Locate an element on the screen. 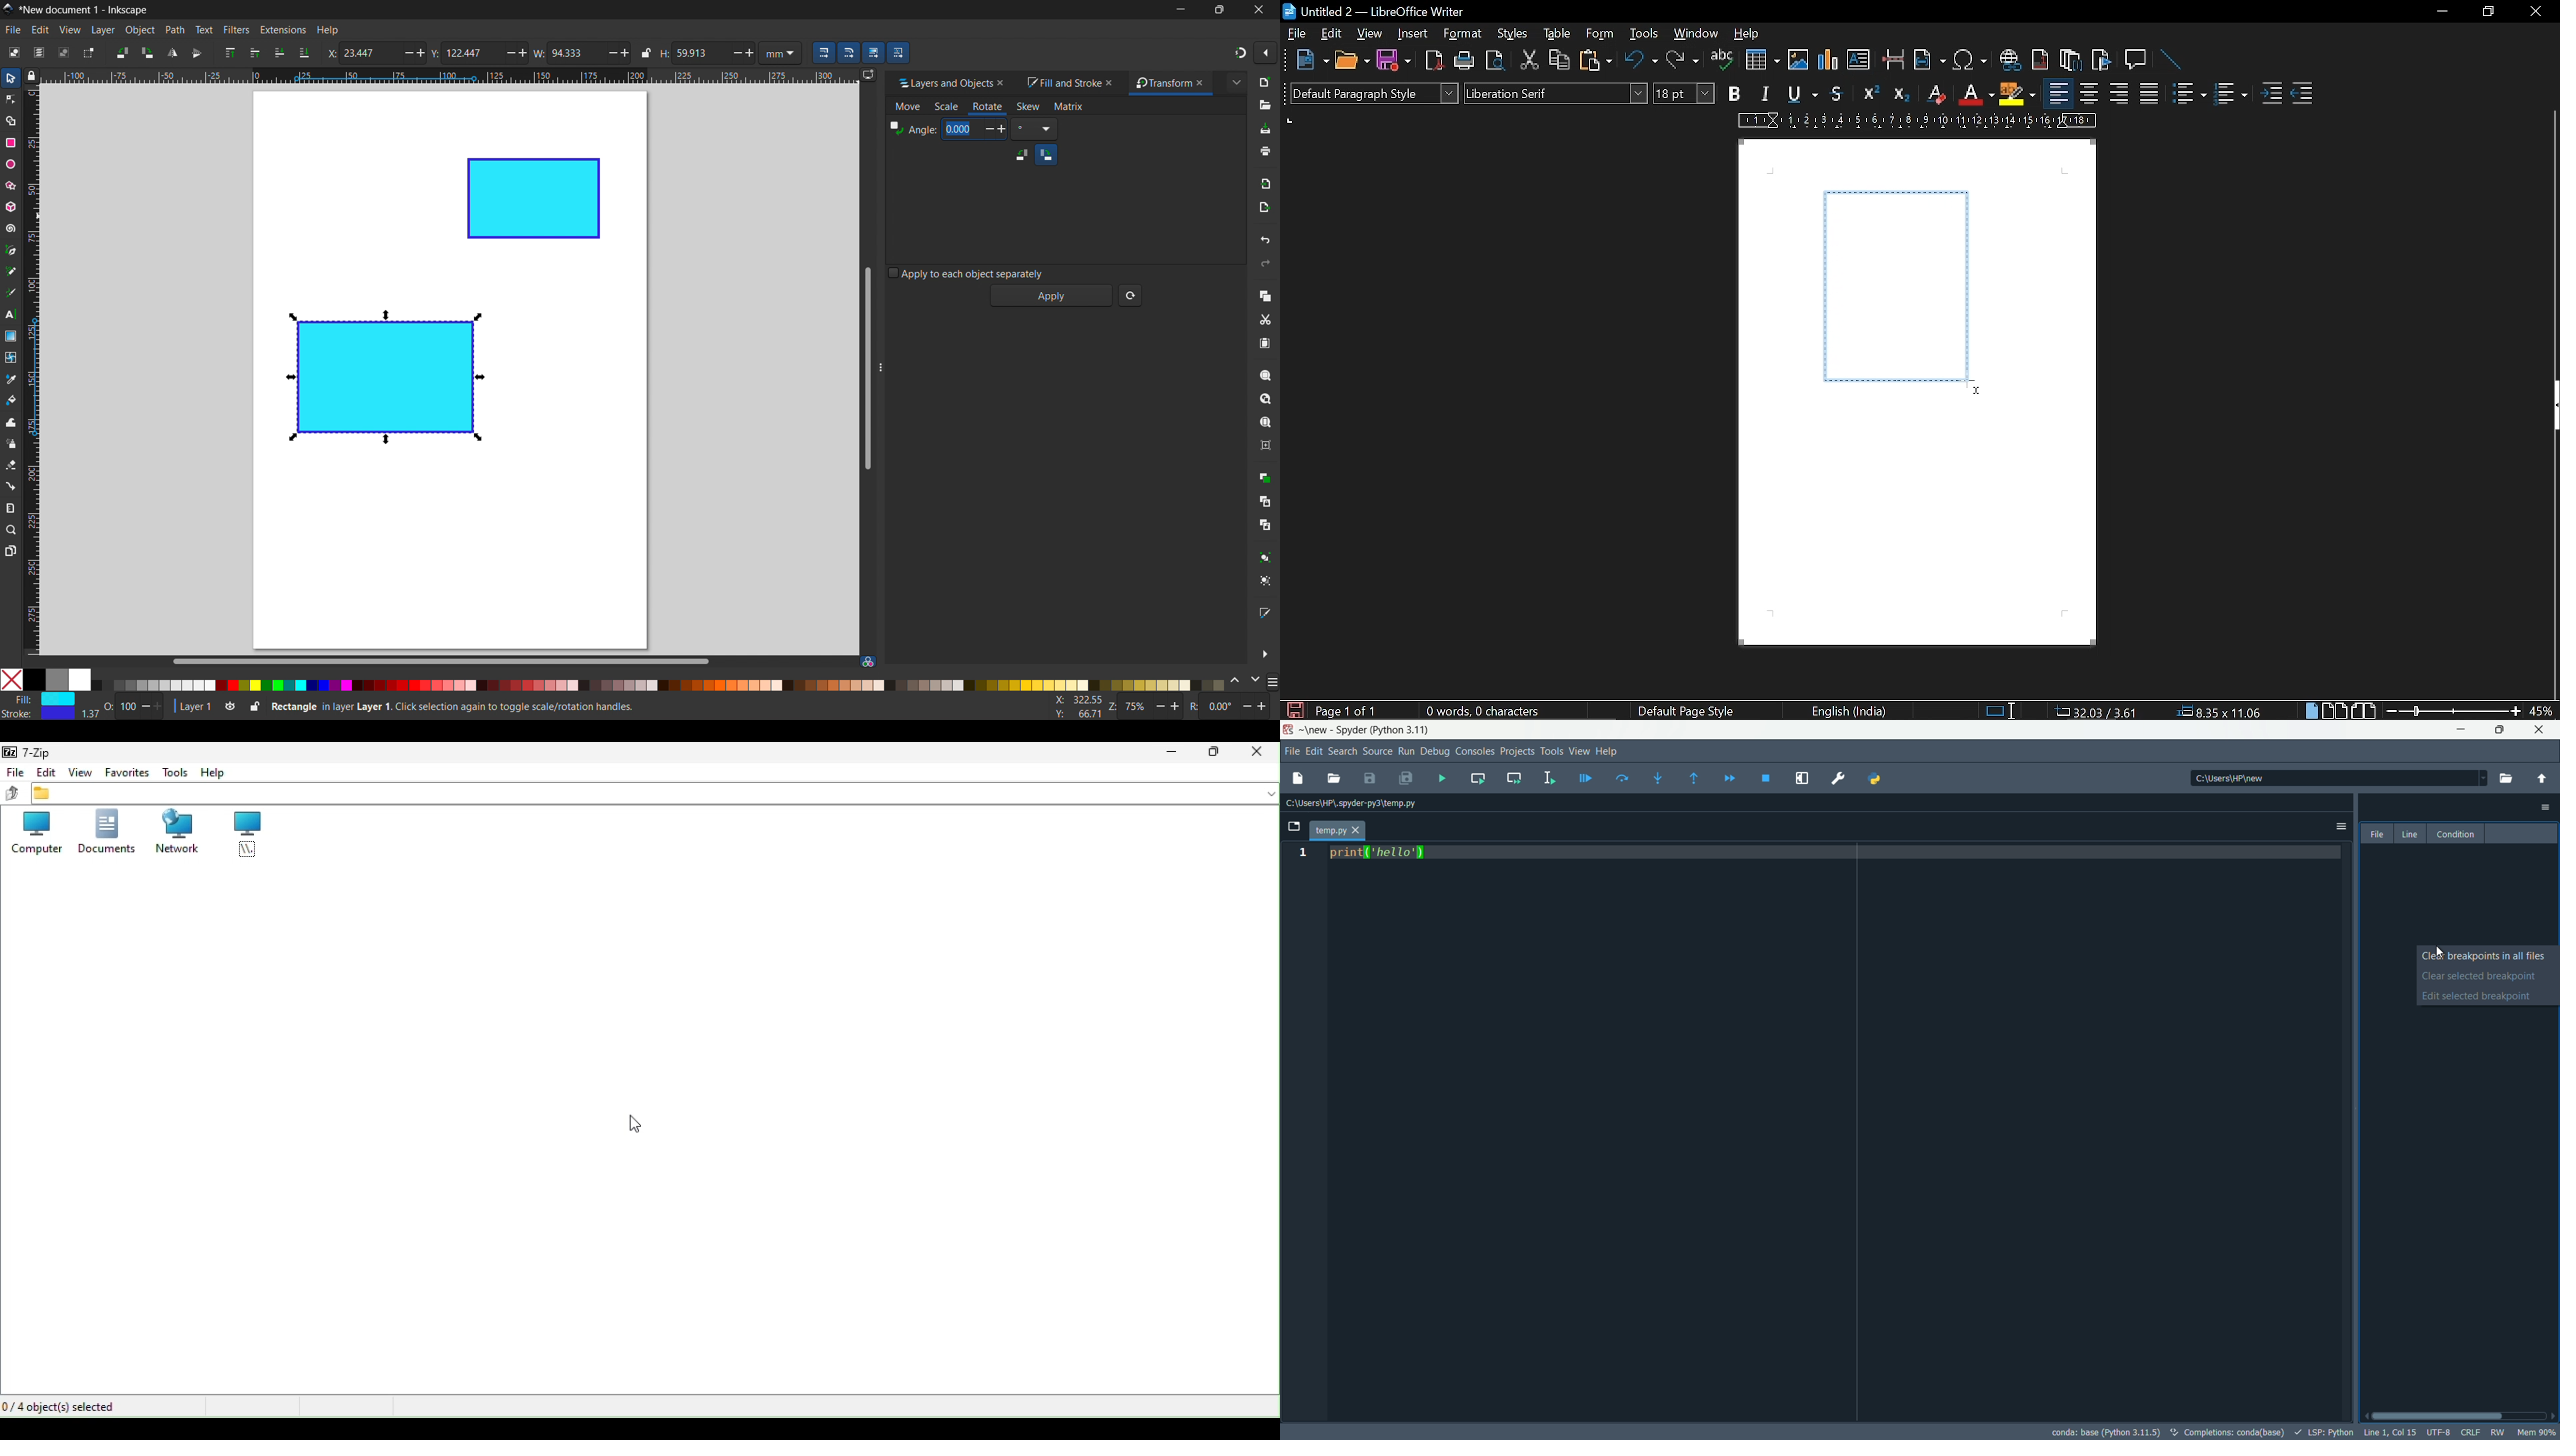 This screenshot has width=2576, height=1456. browse tabs is located at coordinates (1293, 828).